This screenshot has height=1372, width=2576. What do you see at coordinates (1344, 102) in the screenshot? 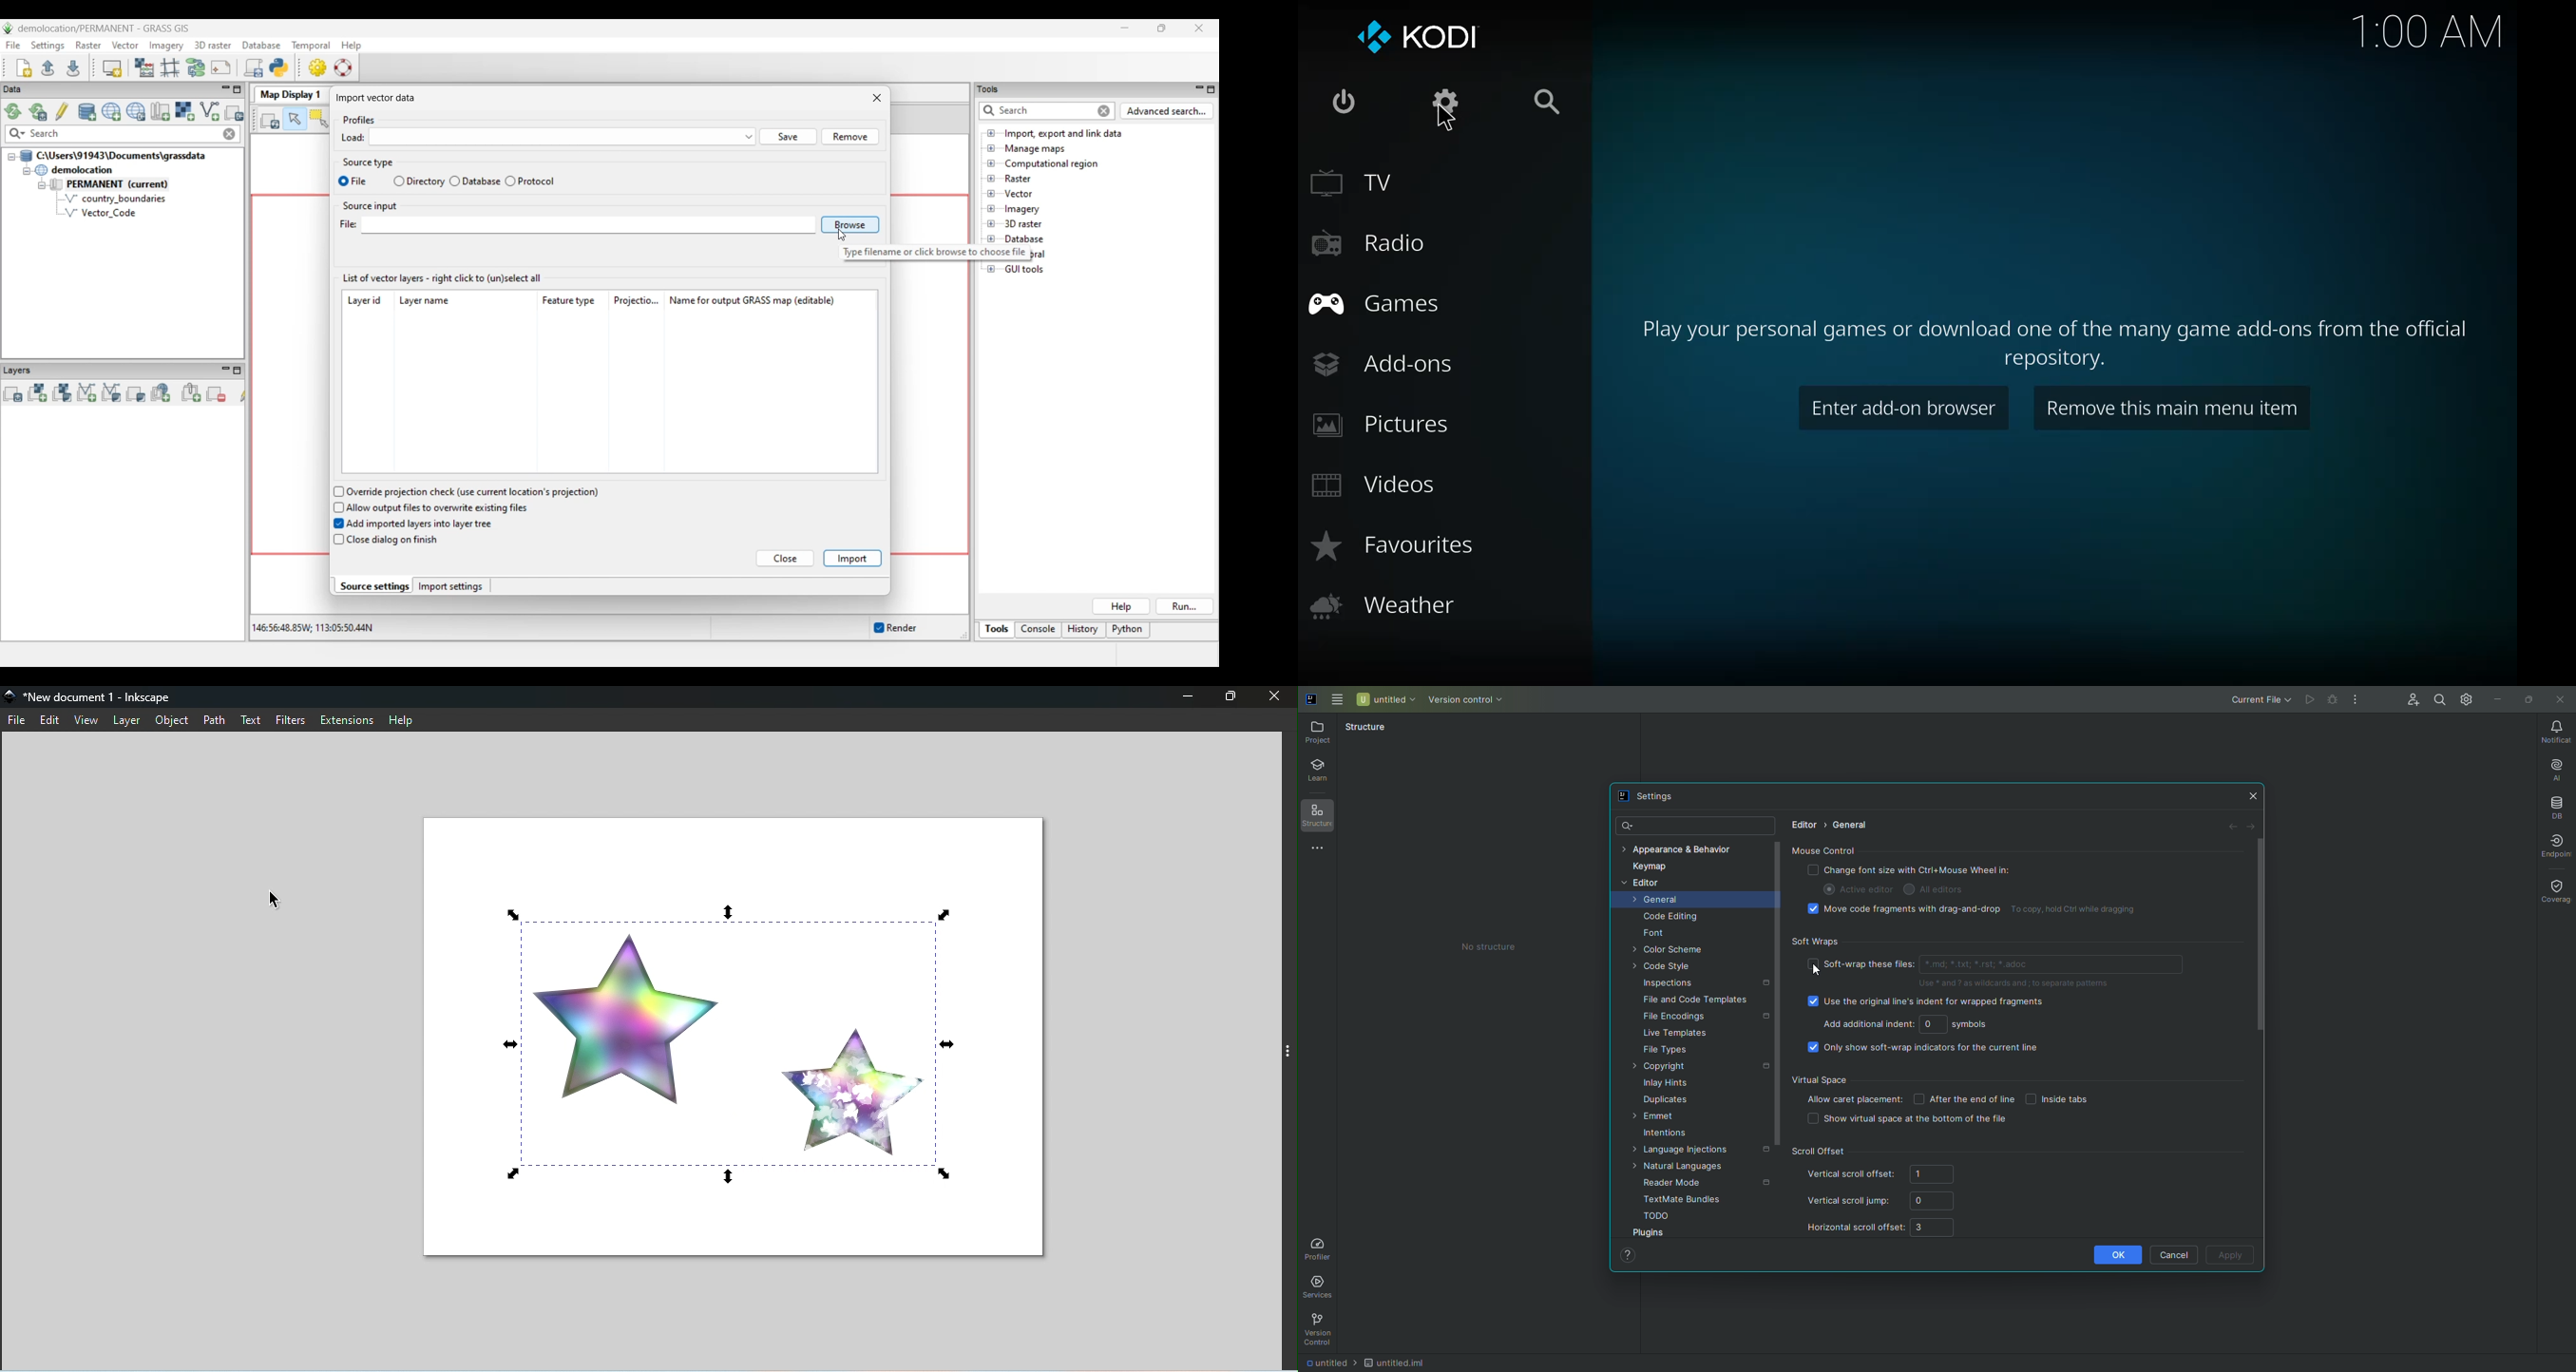
I see `power` at bounding box center [1344, 102].